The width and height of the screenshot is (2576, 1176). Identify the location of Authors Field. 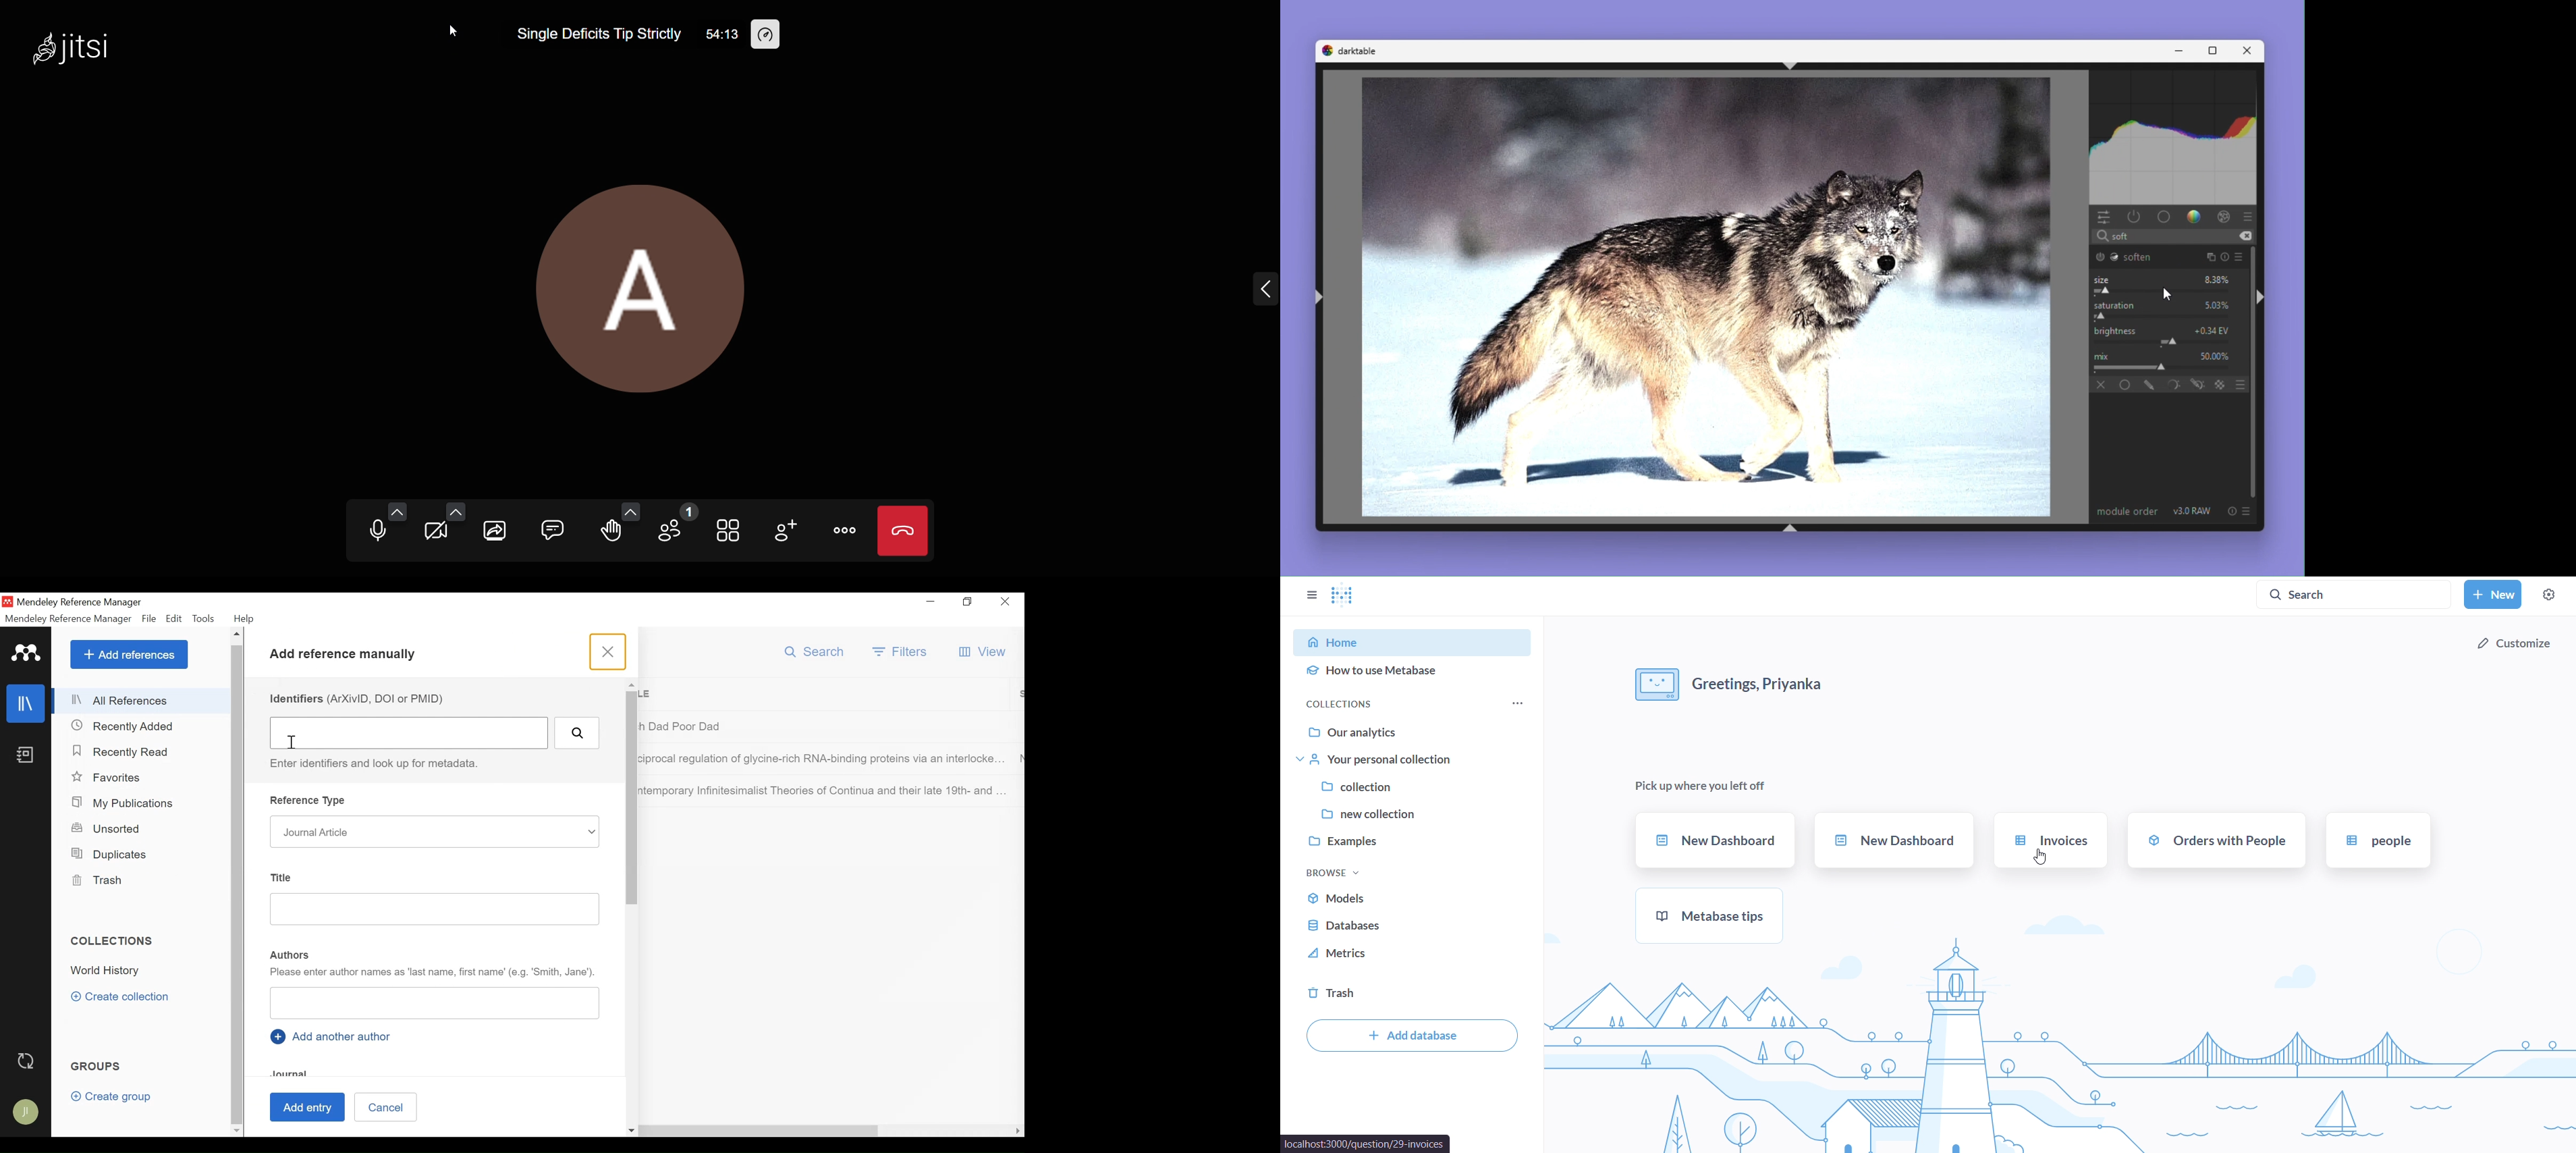
(436, 1002).